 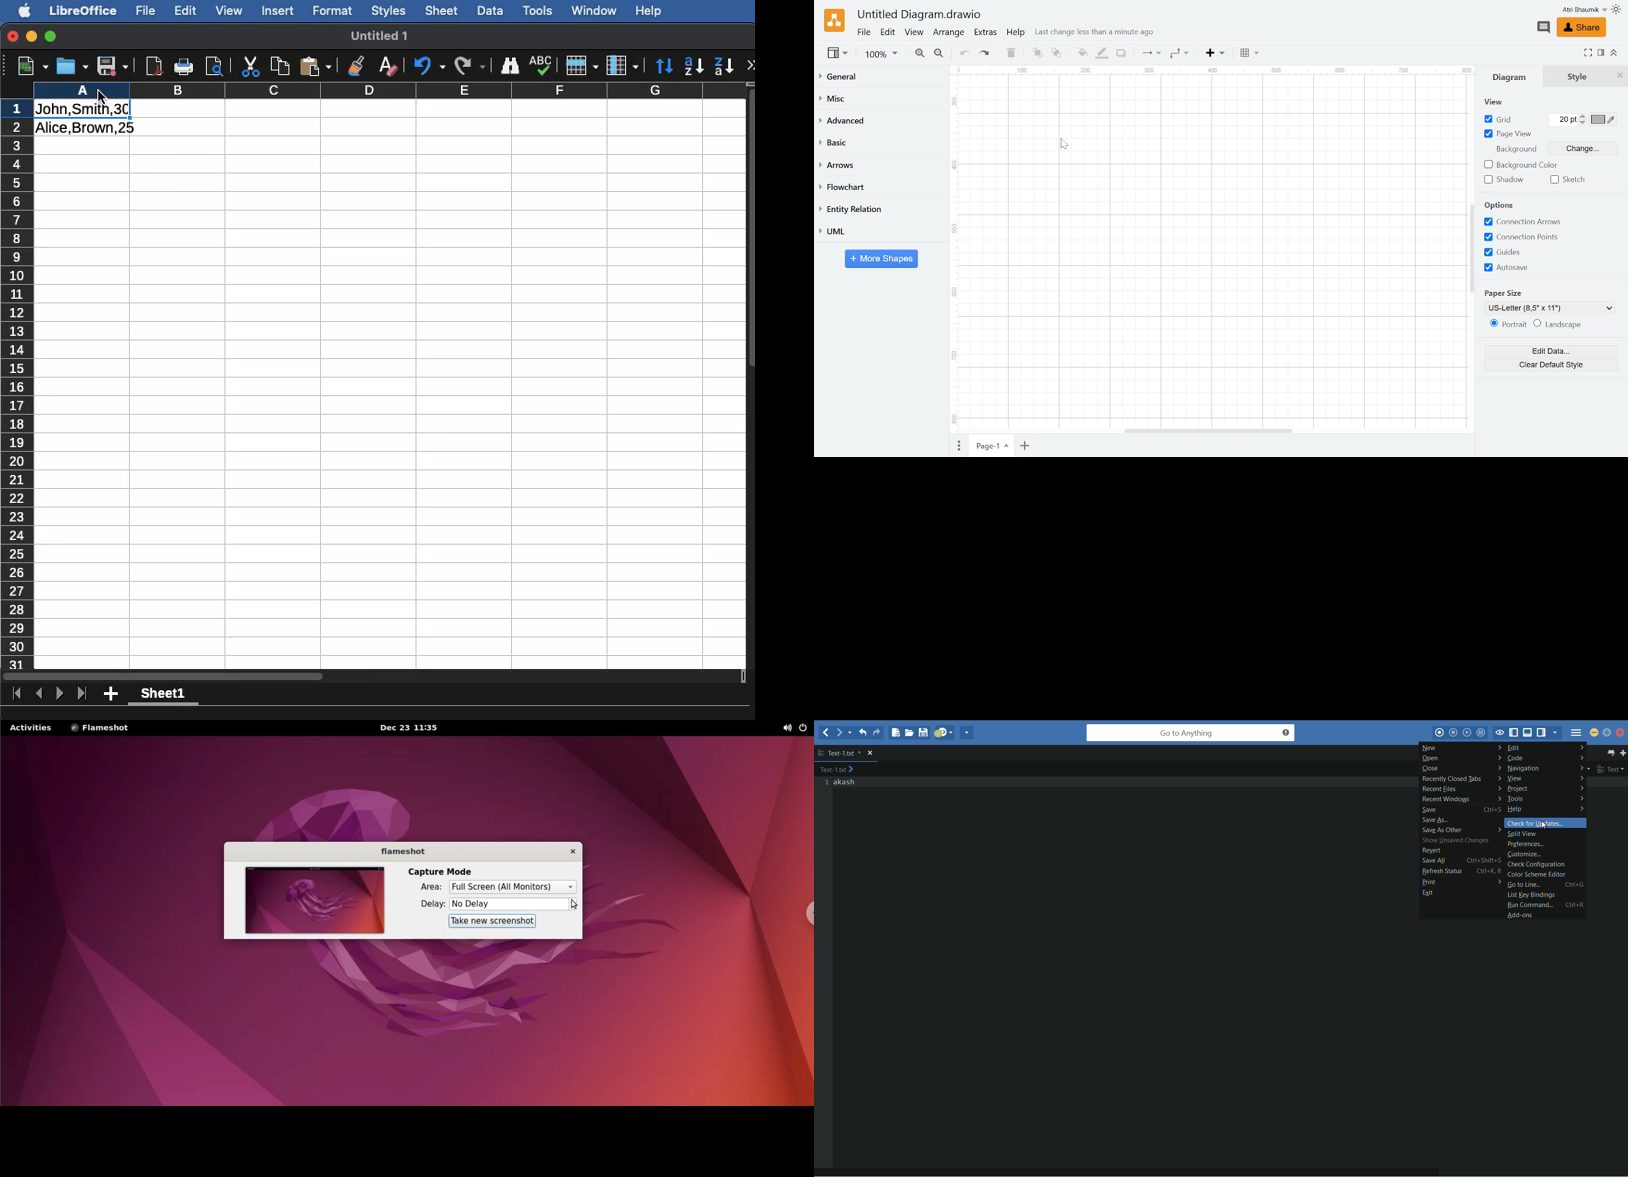 I want to click on Basic, so click(x=880, y=143).